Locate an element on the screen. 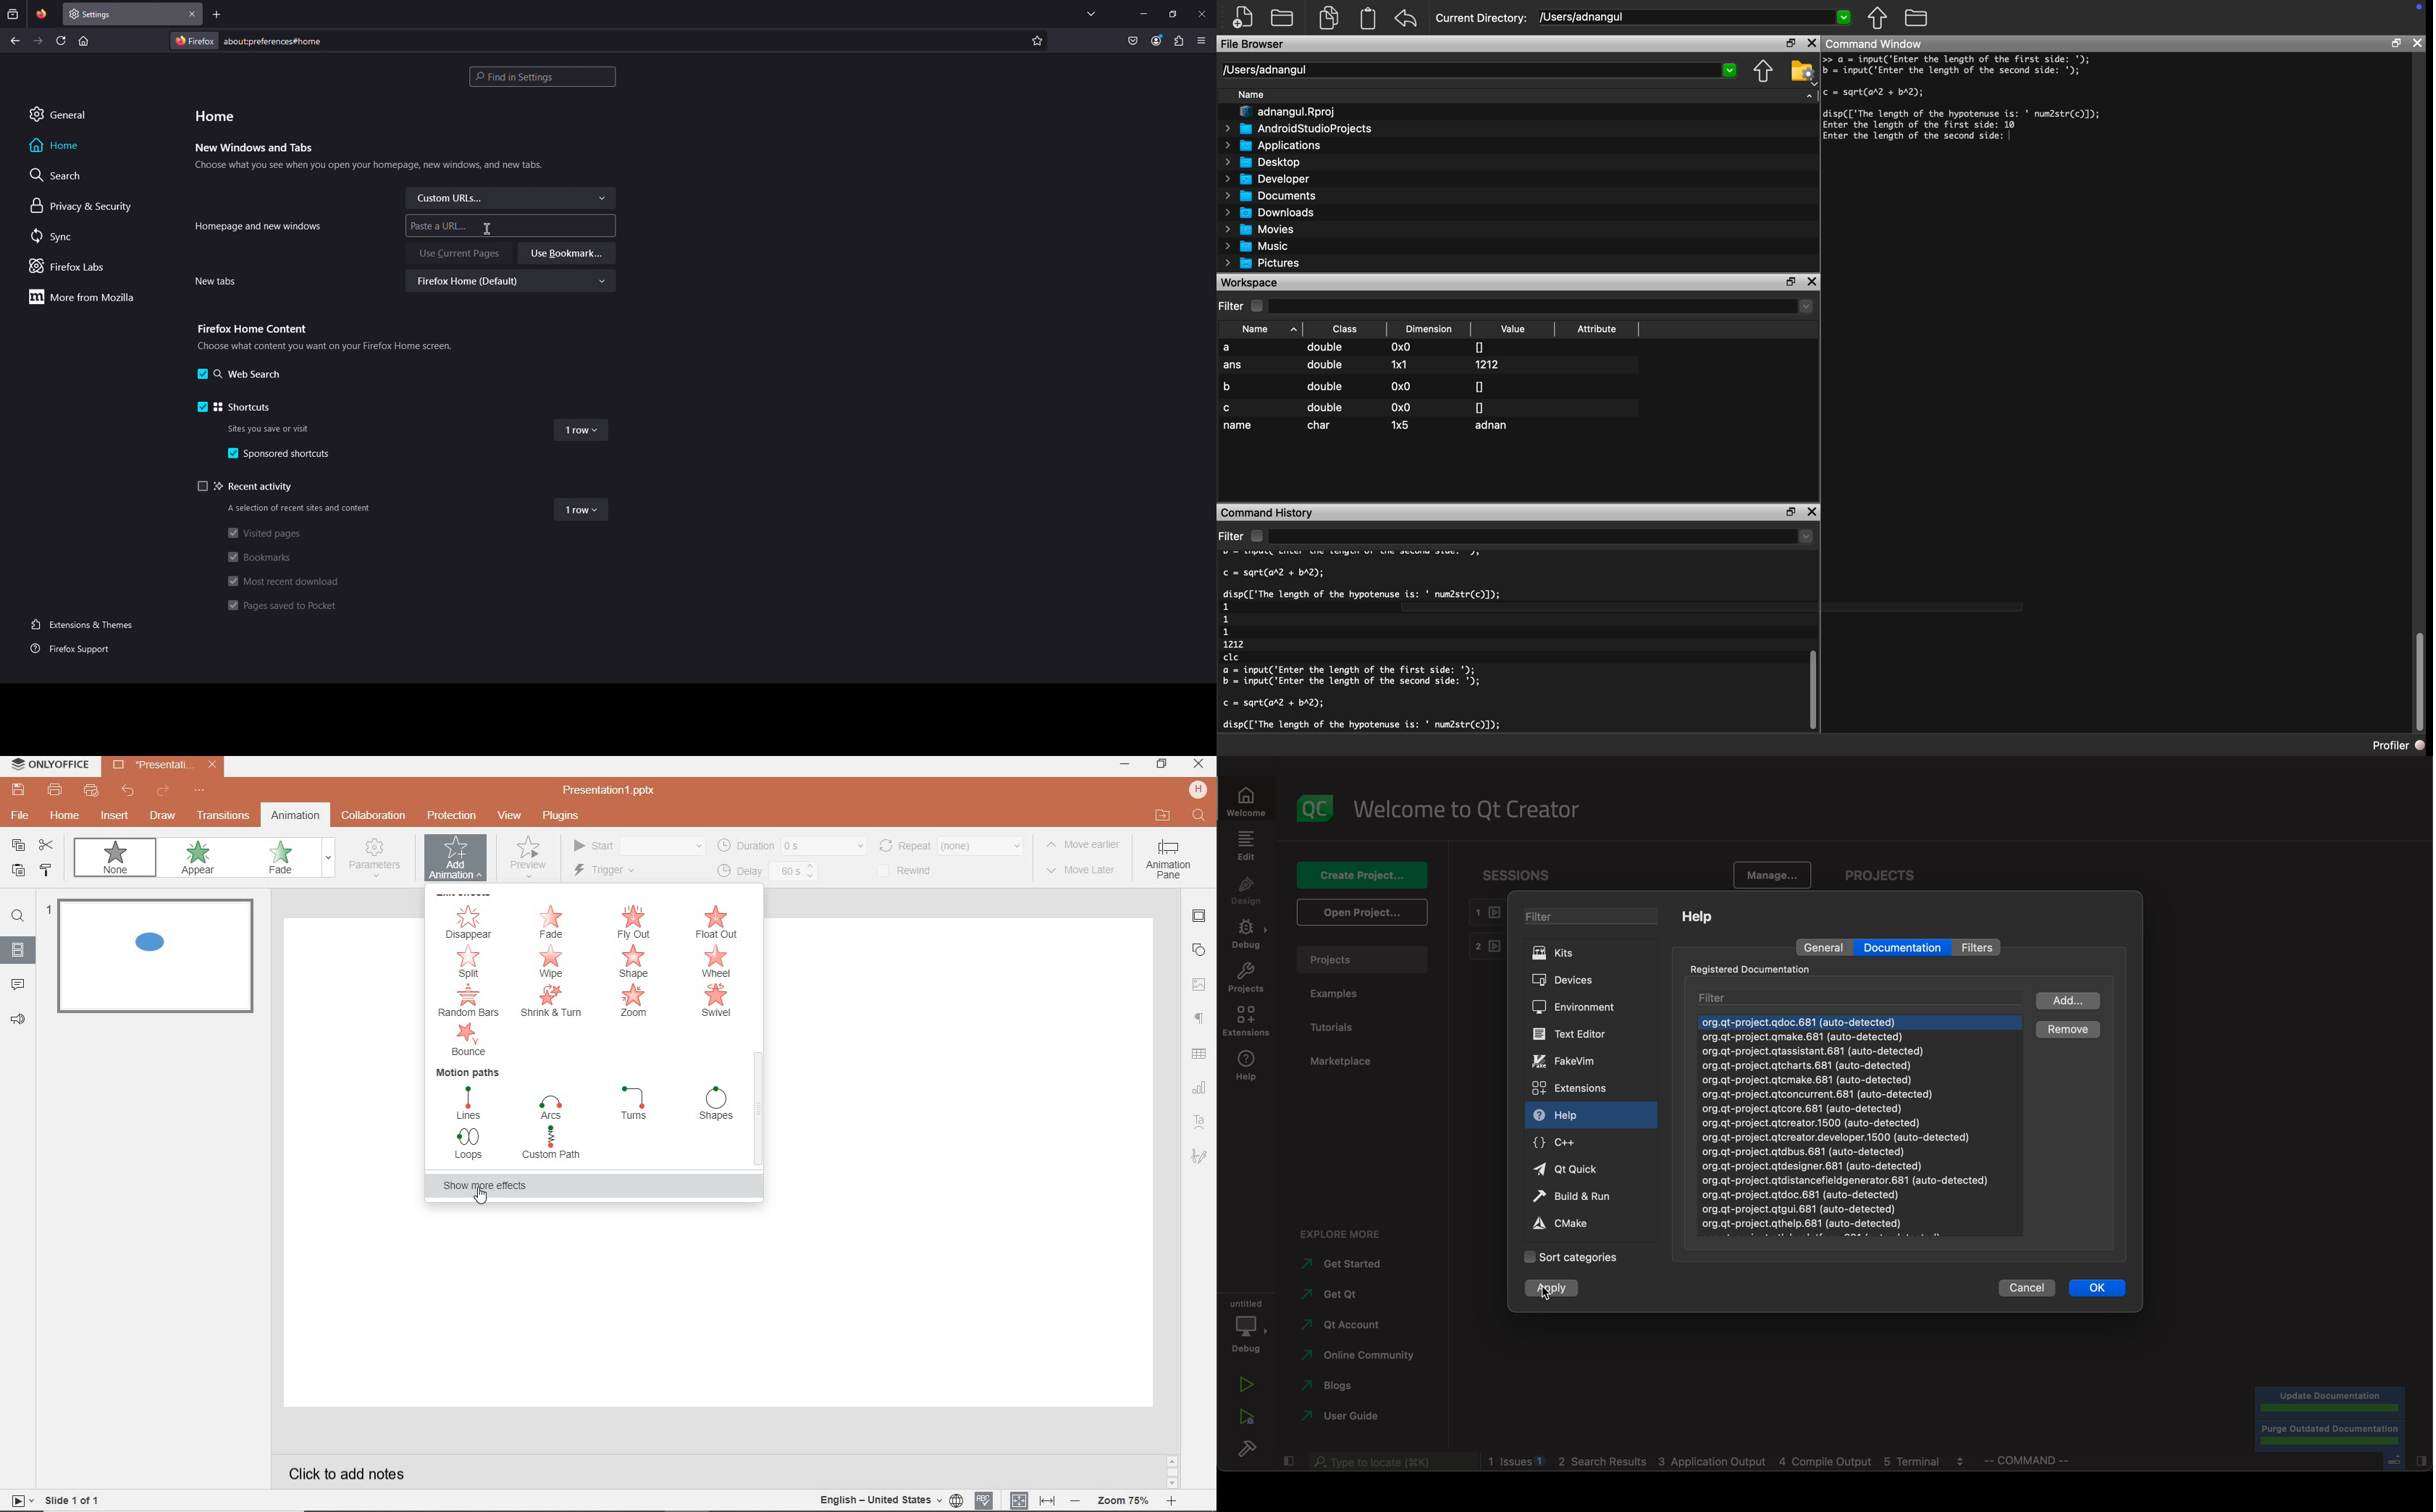 The height and width of the screenshot is (1512, 2436). find is located at coordinates (18, 918).